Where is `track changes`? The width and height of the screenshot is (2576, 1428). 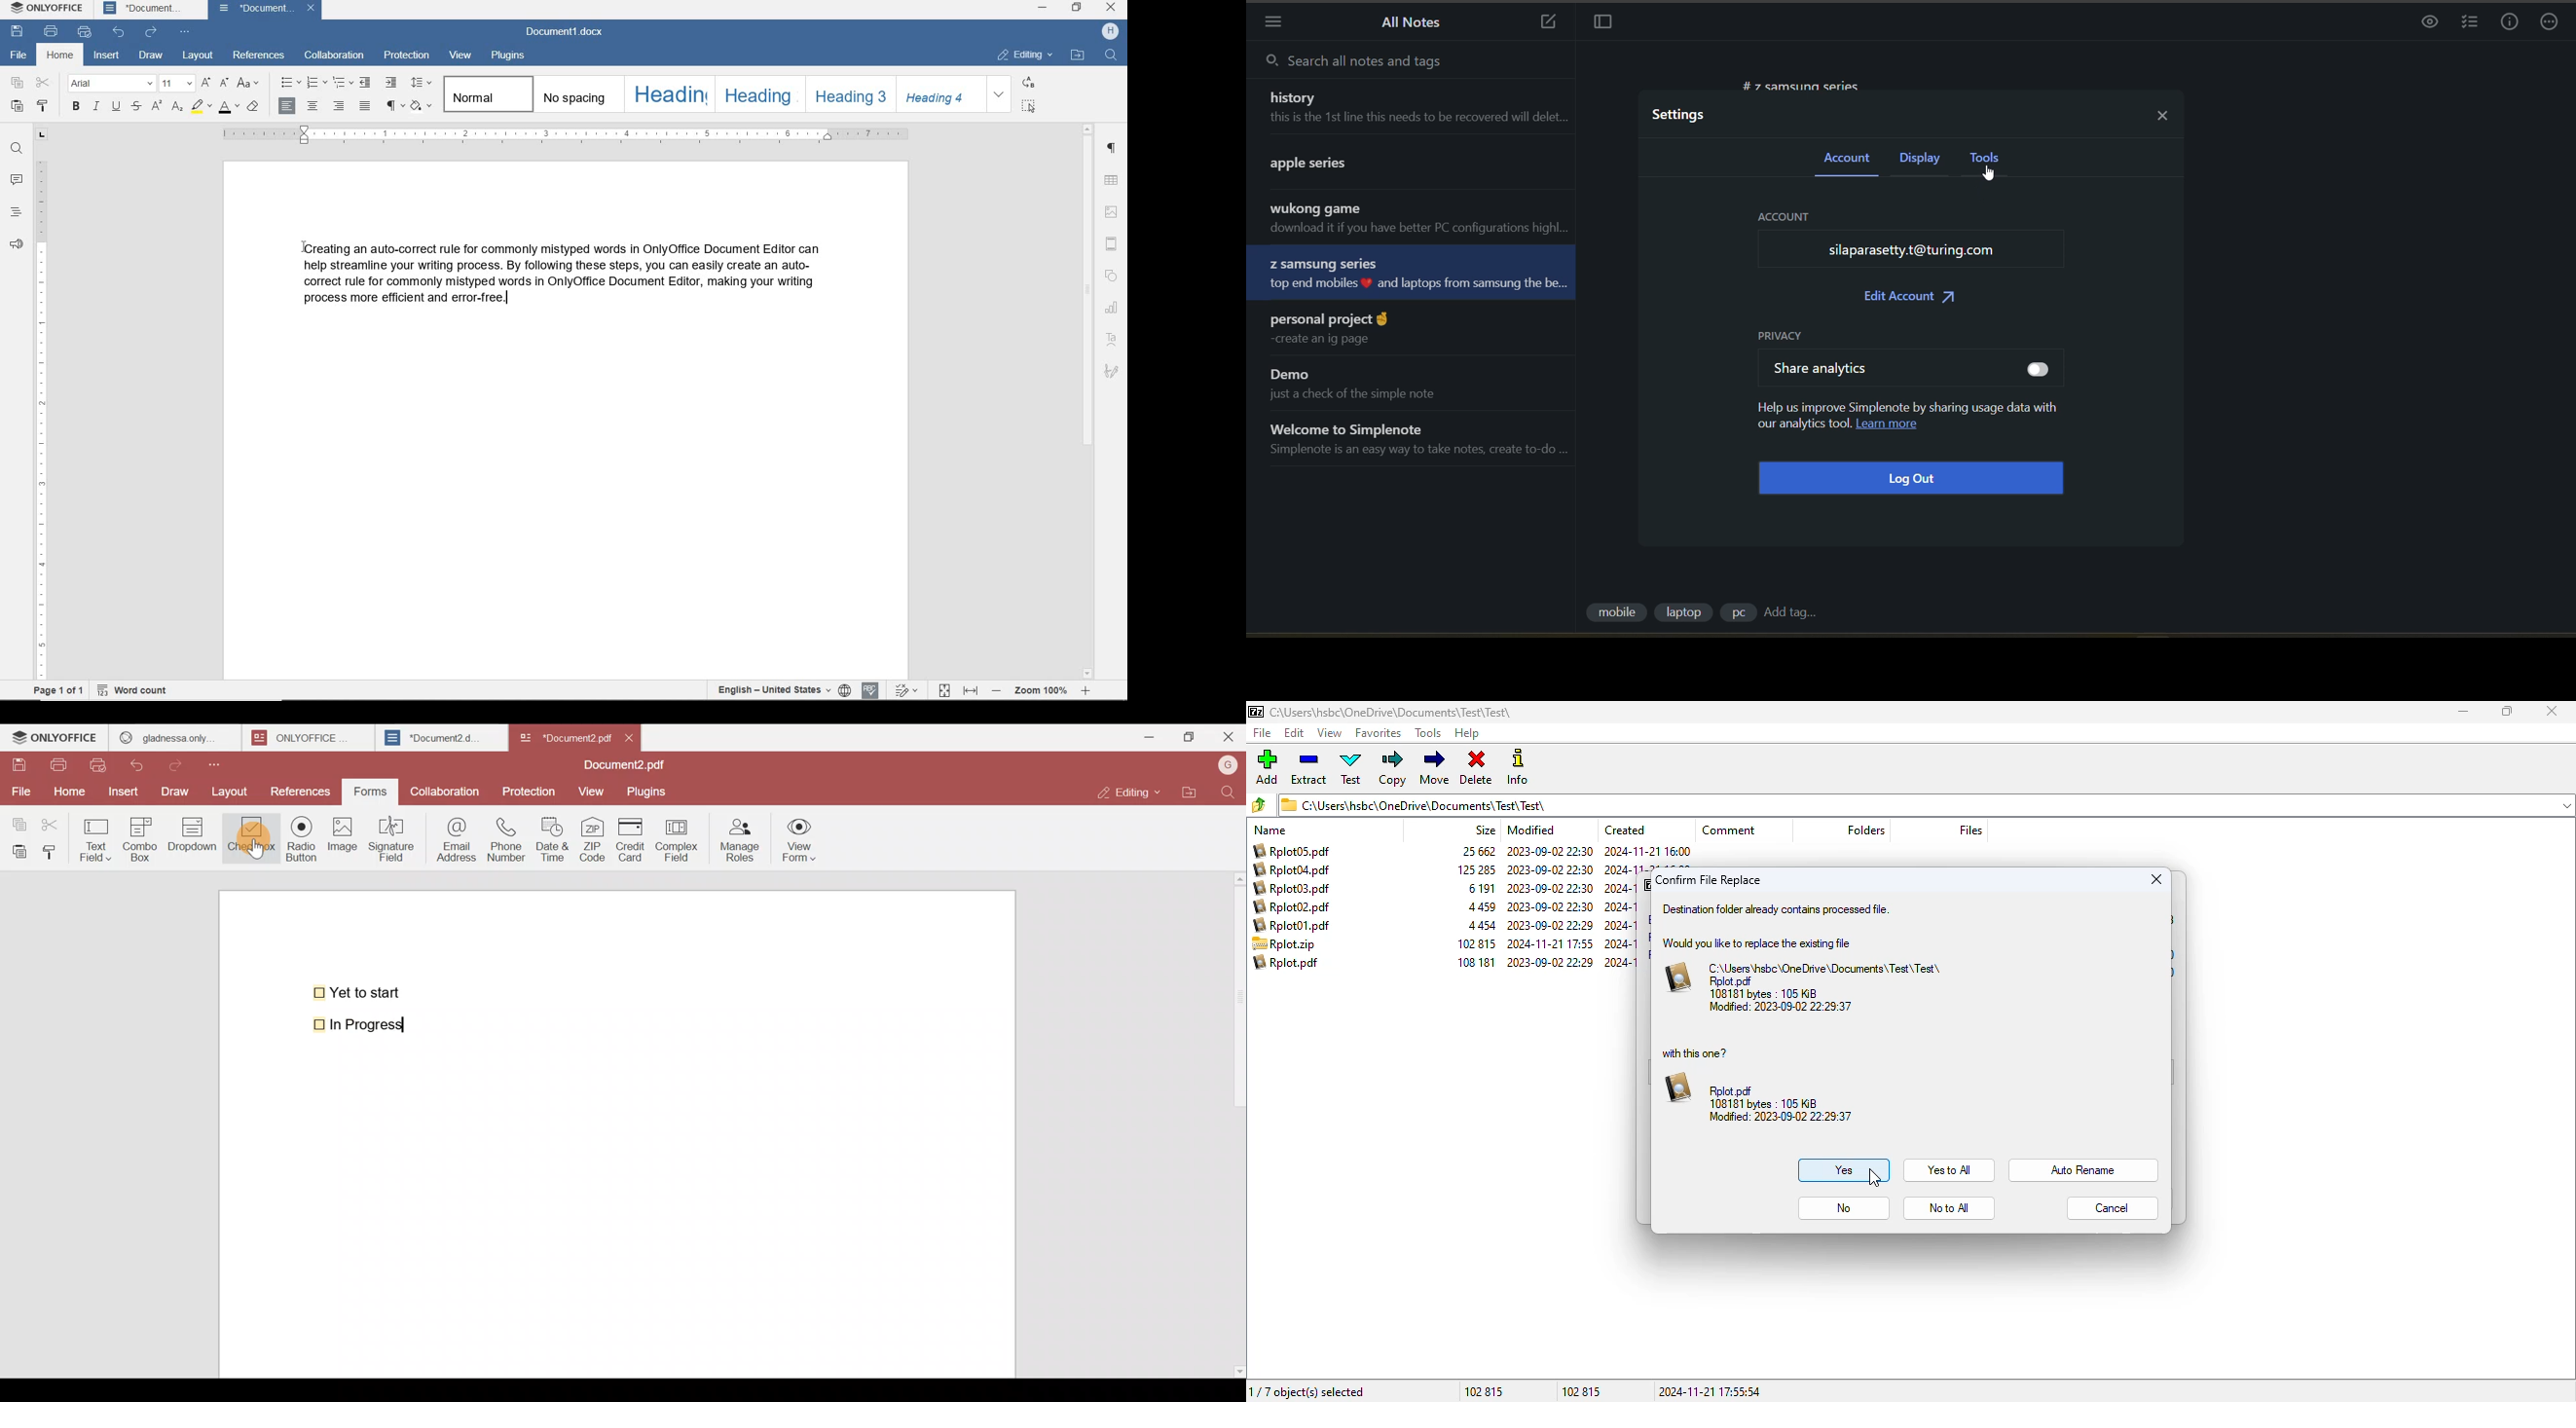 track changes is located at coordinates (906, 691).